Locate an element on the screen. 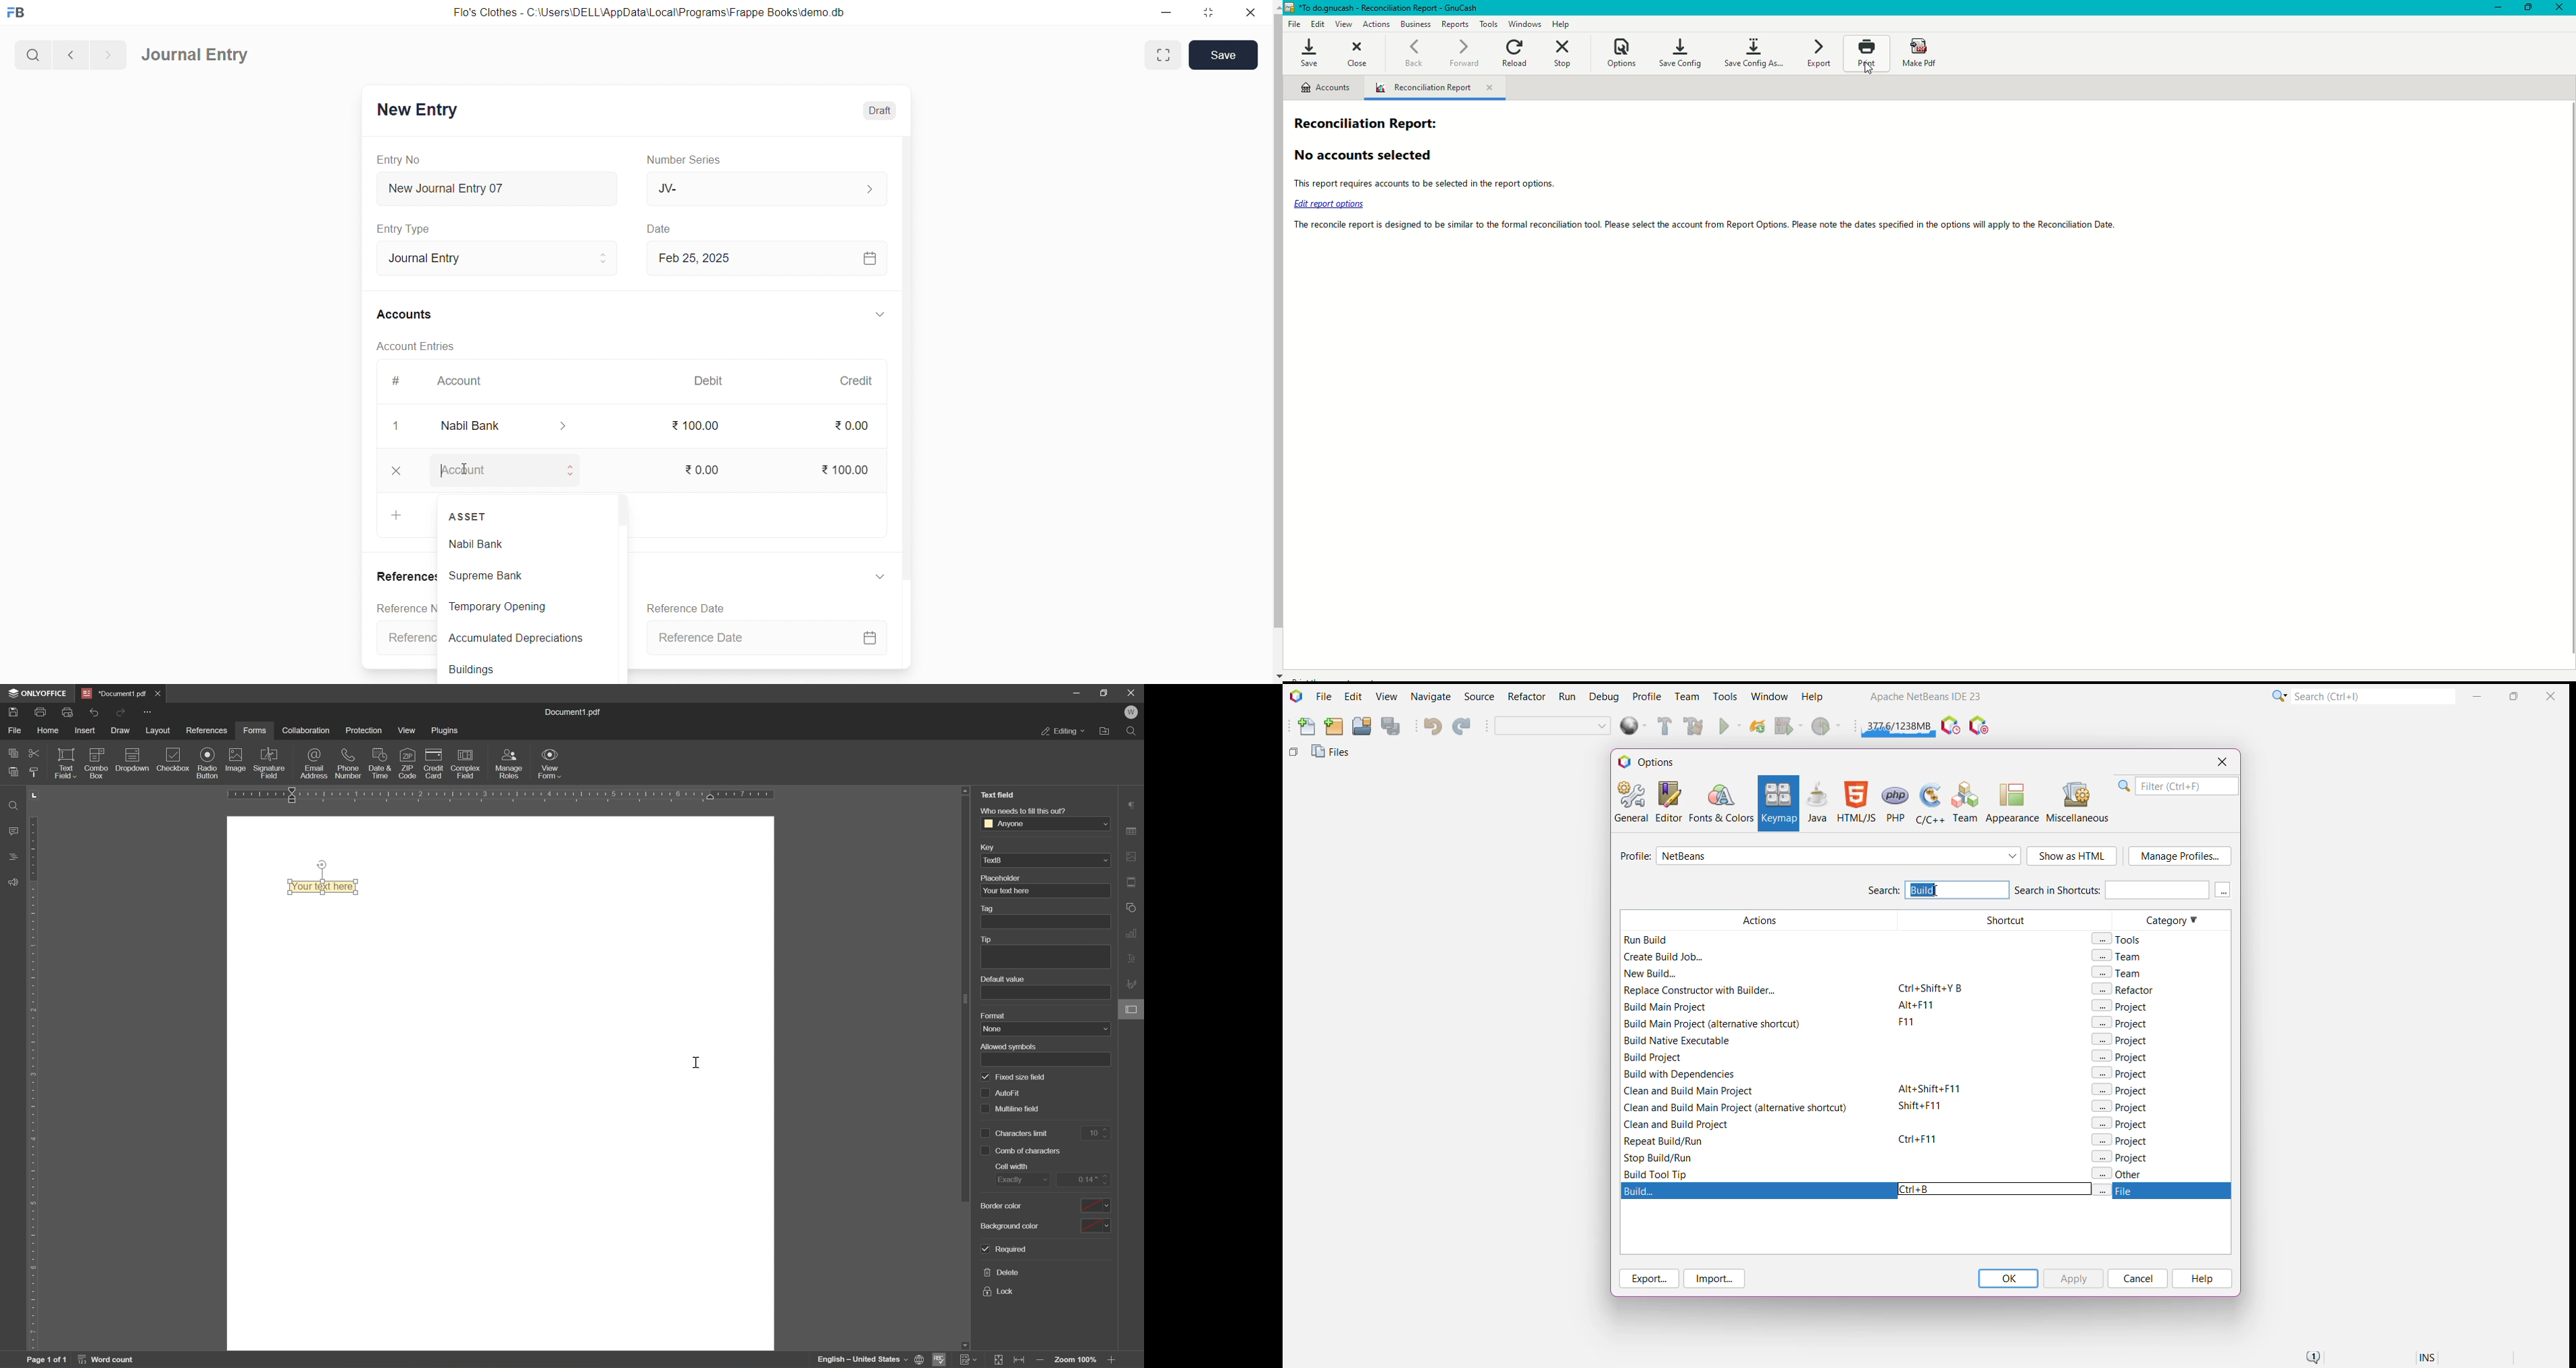 Image resolution: width=2576 pixels, height=1372 pixels. your text here is located at coordinates (324, 887).